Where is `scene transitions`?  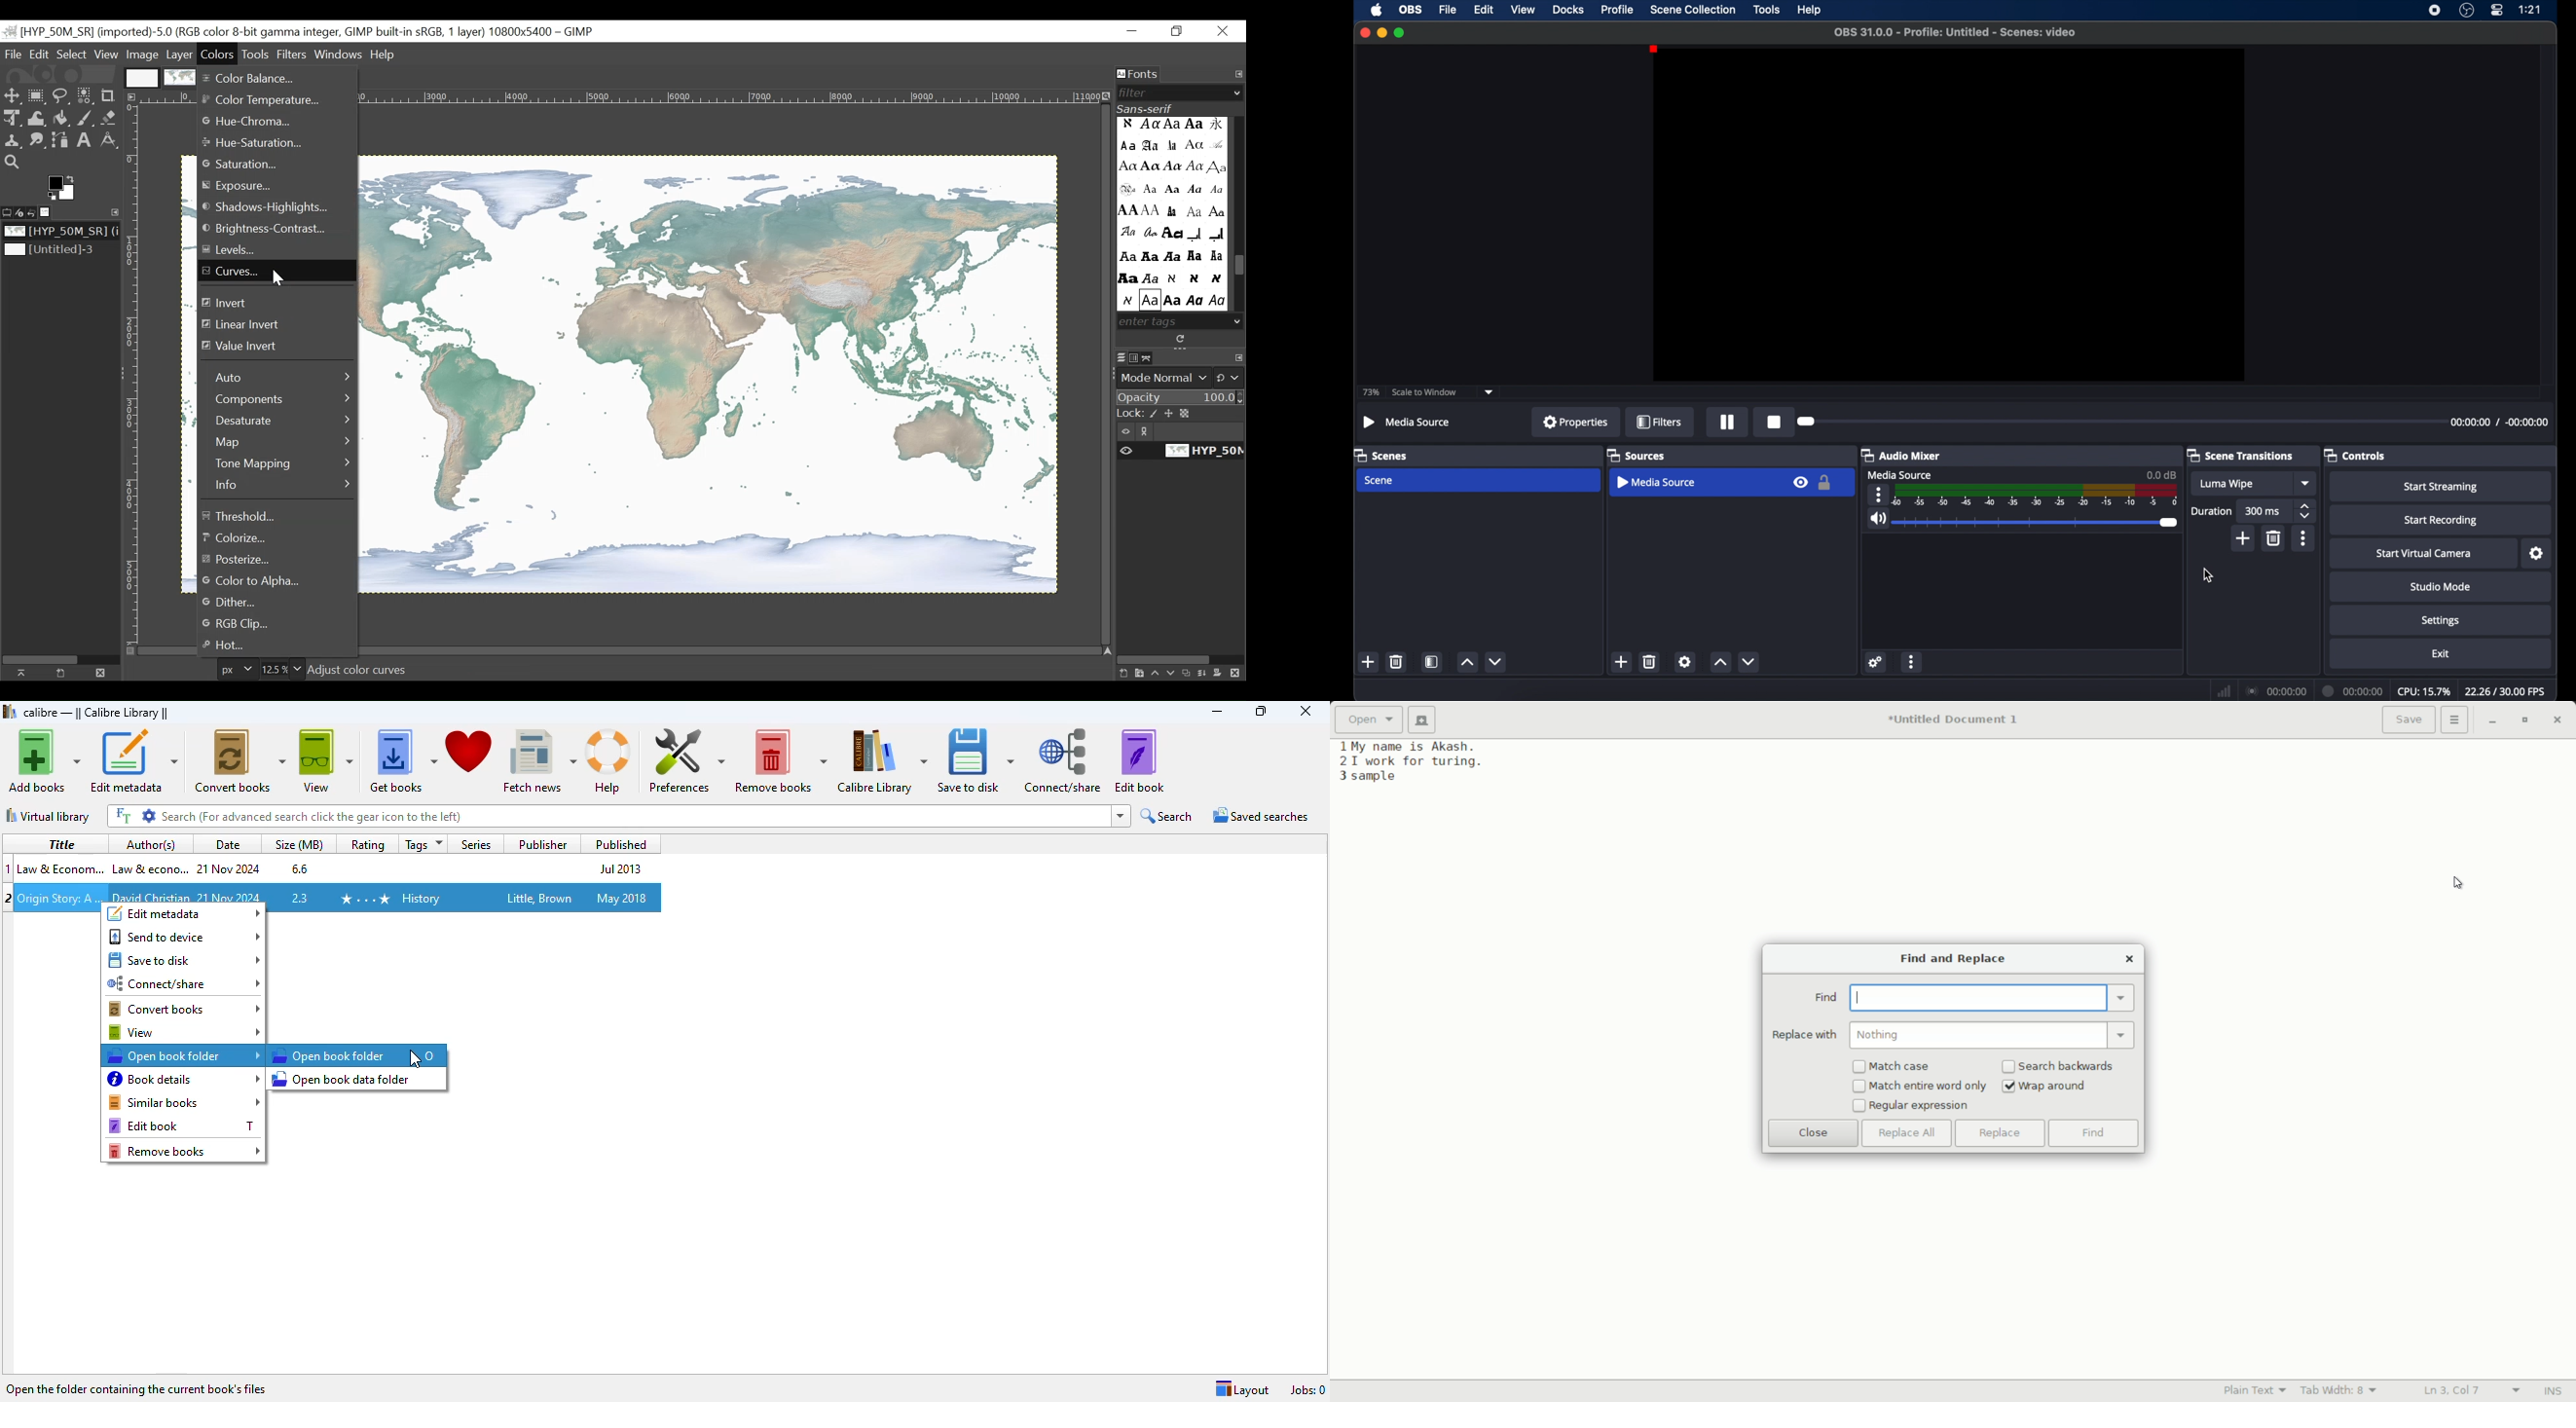 scene transitions is located at coordinates (2240, 456).